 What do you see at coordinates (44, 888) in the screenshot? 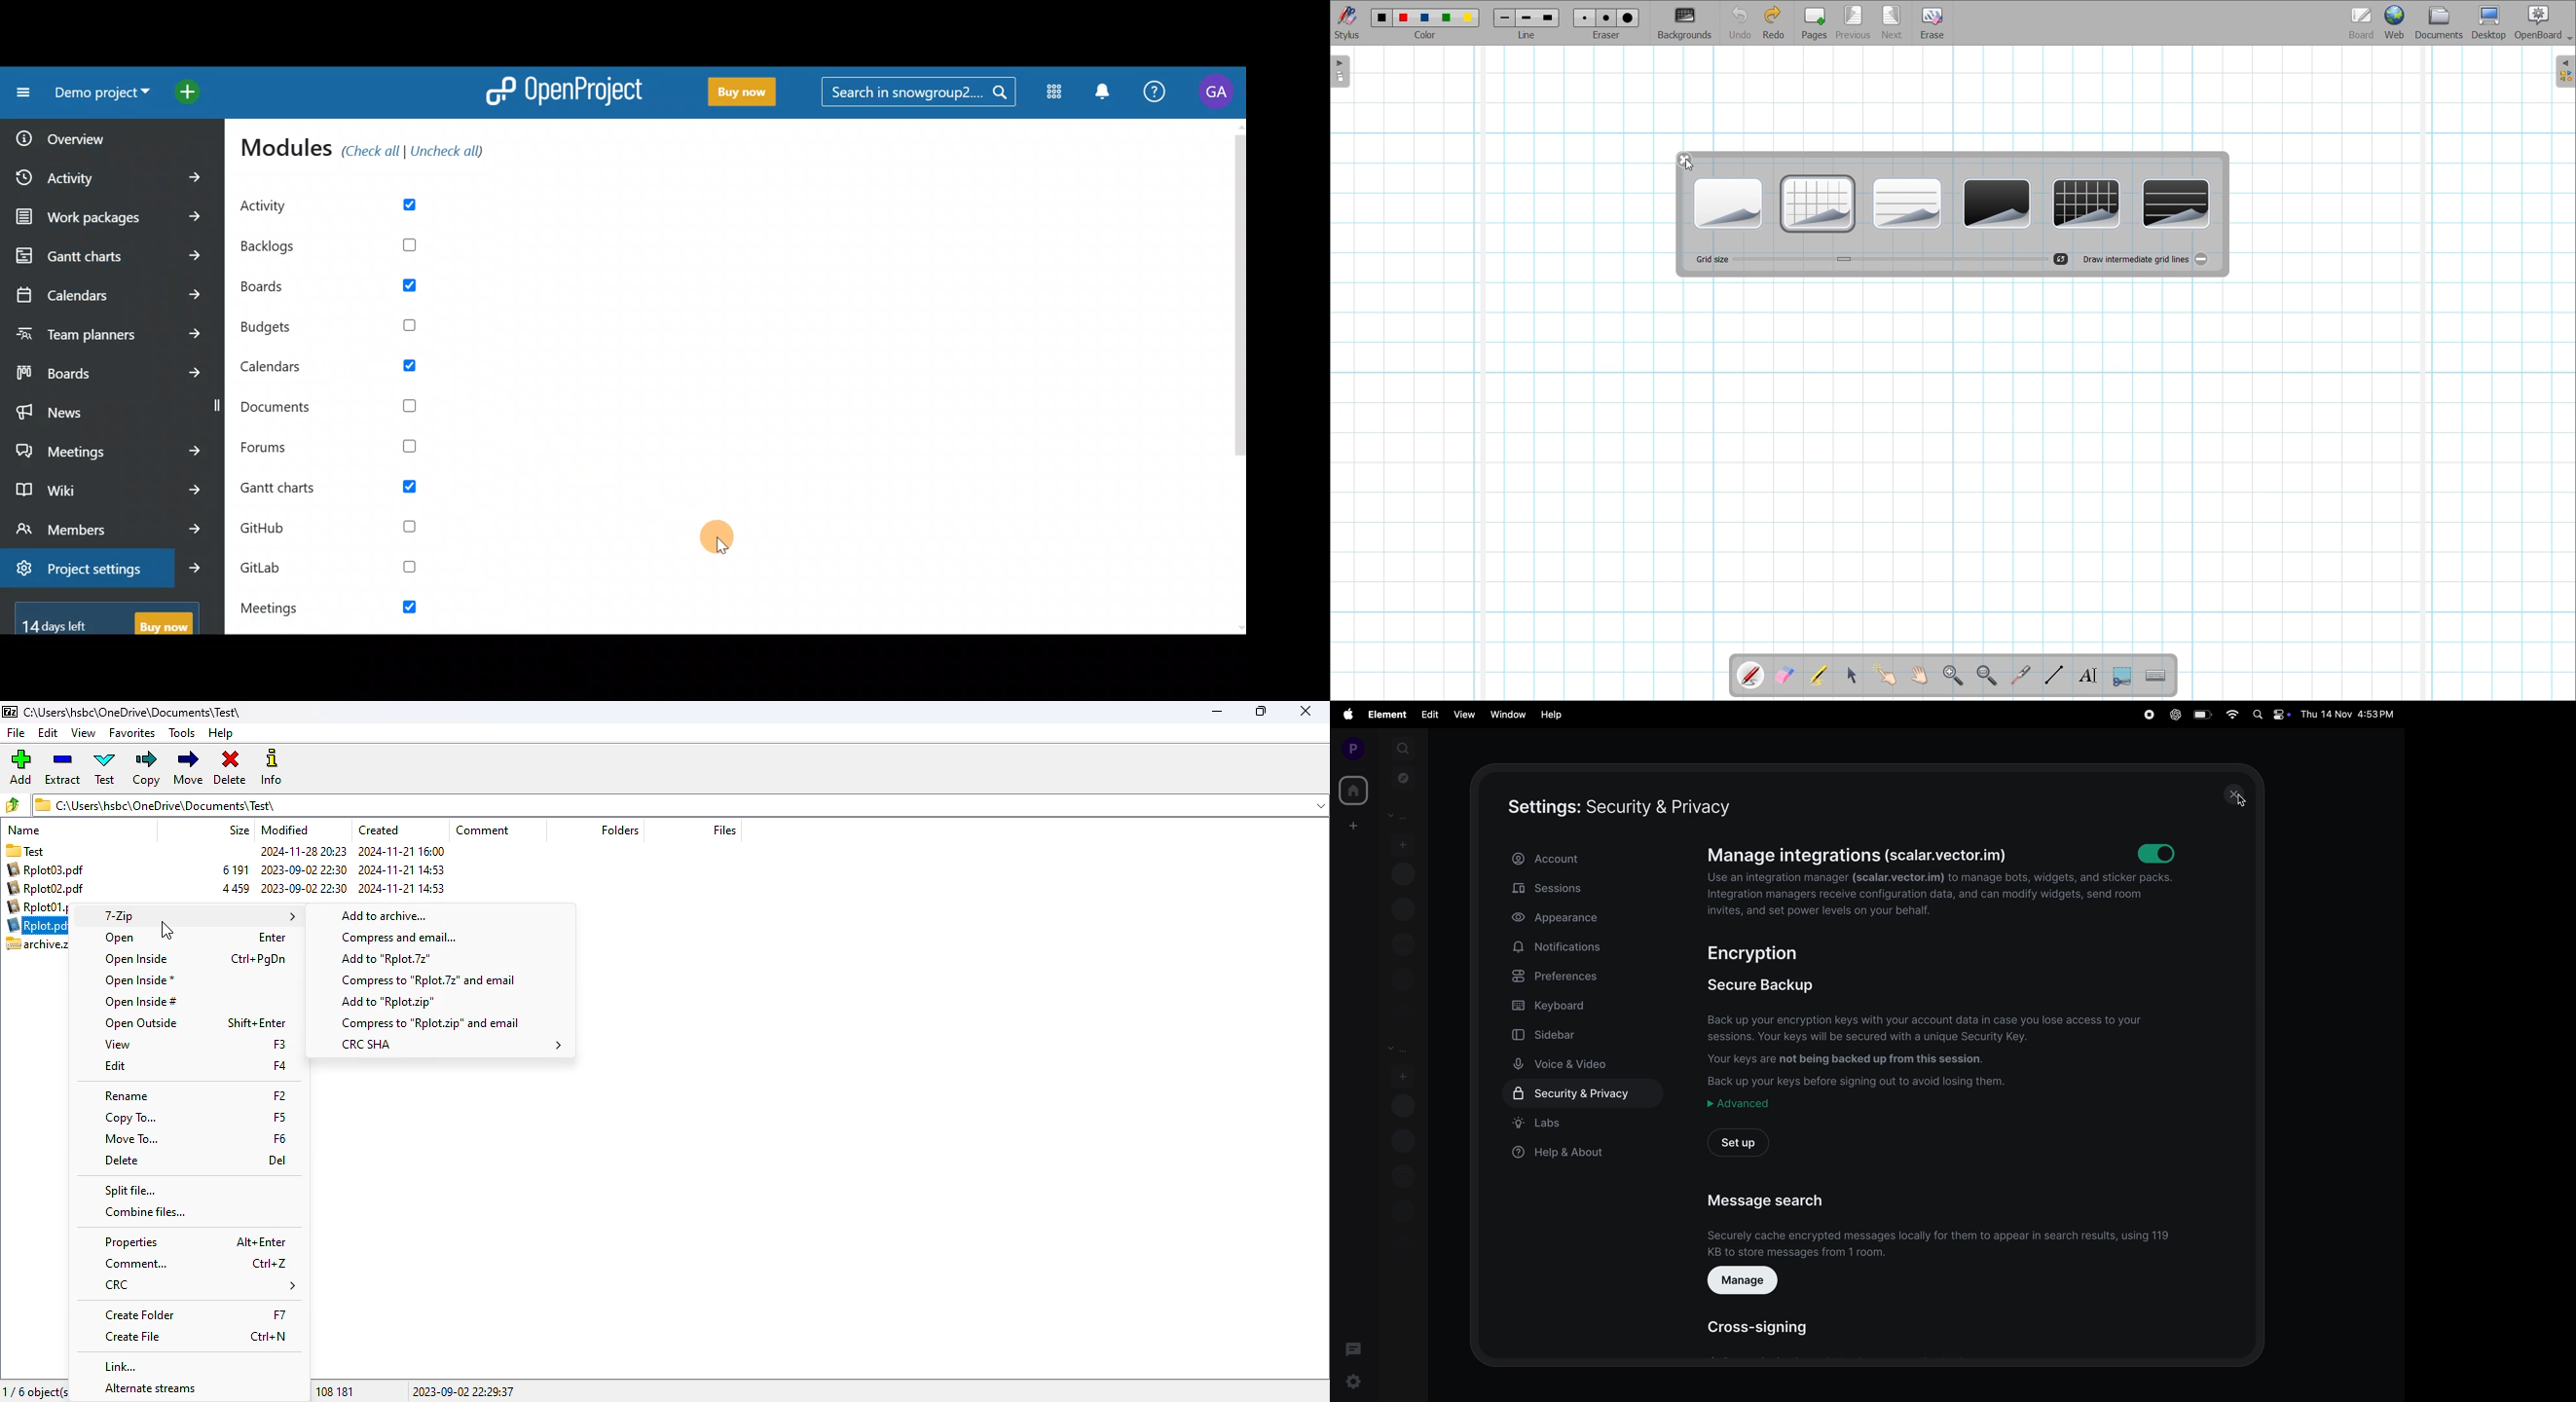
I see `pdf files` at bounding box center [44, 888].